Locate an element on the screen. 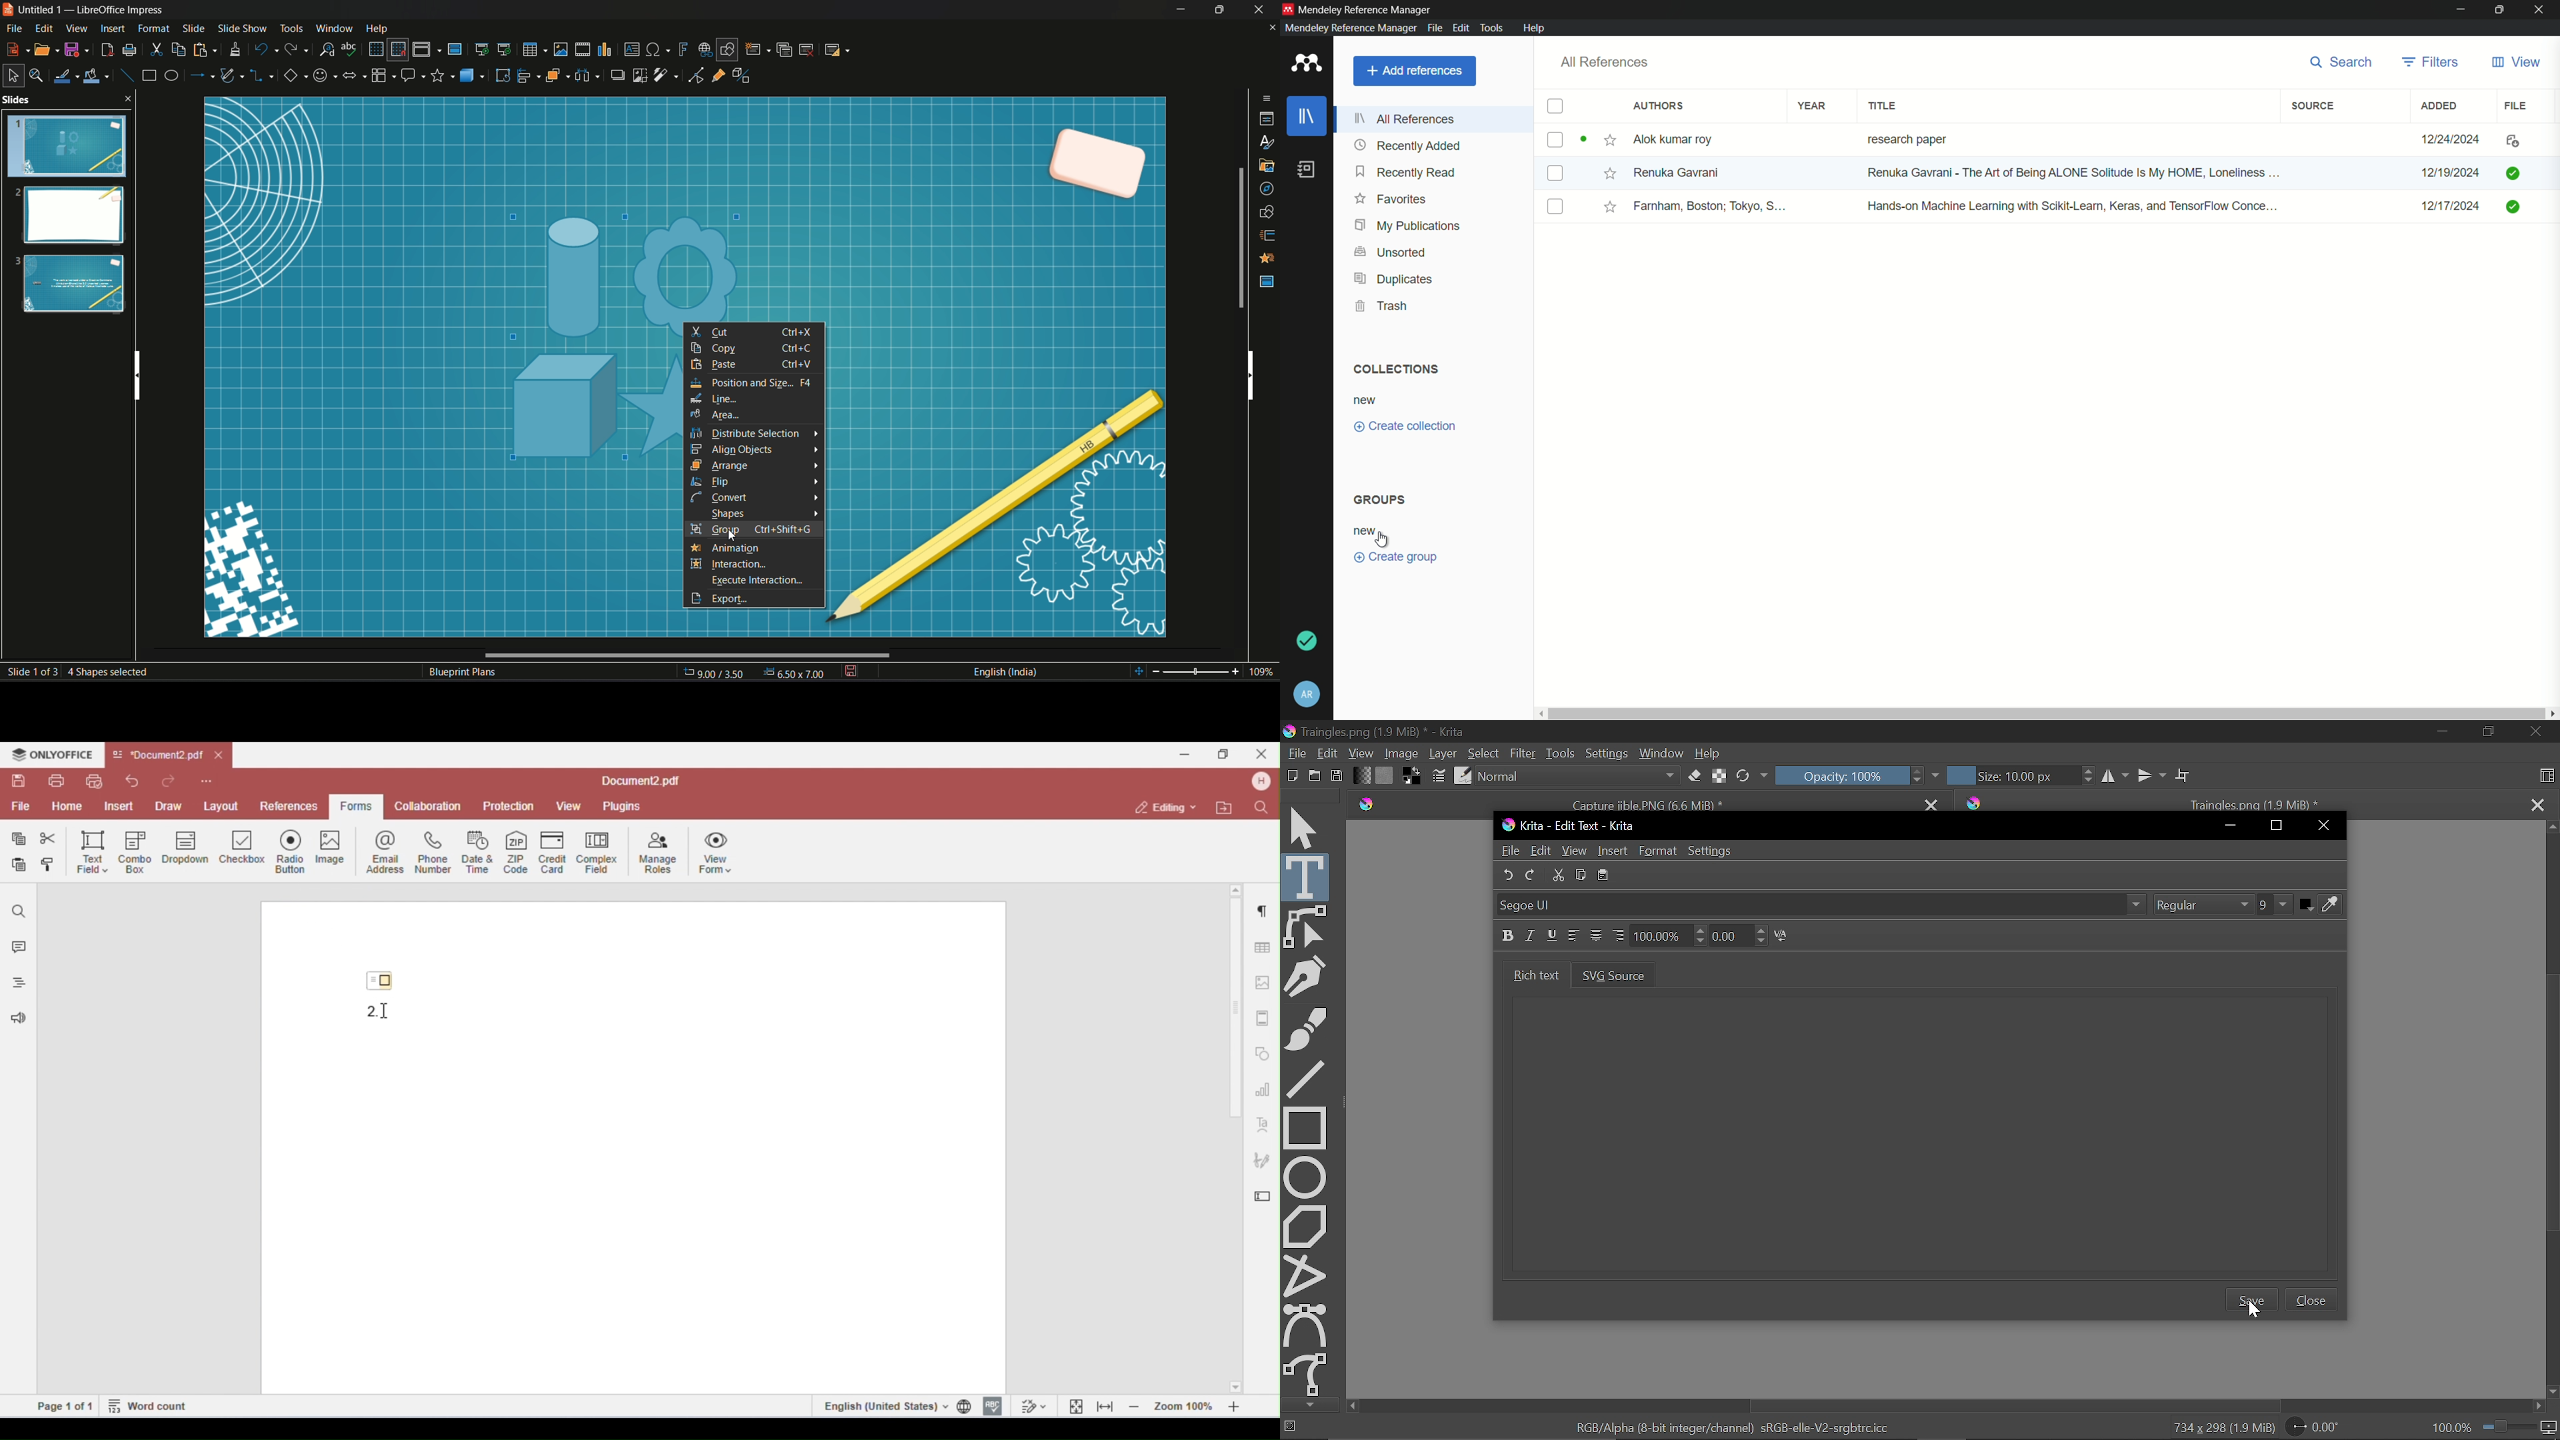 Image resolution: width=2576 pixels, height=1456 pixels. all references is located at coordinates (1409, 118).